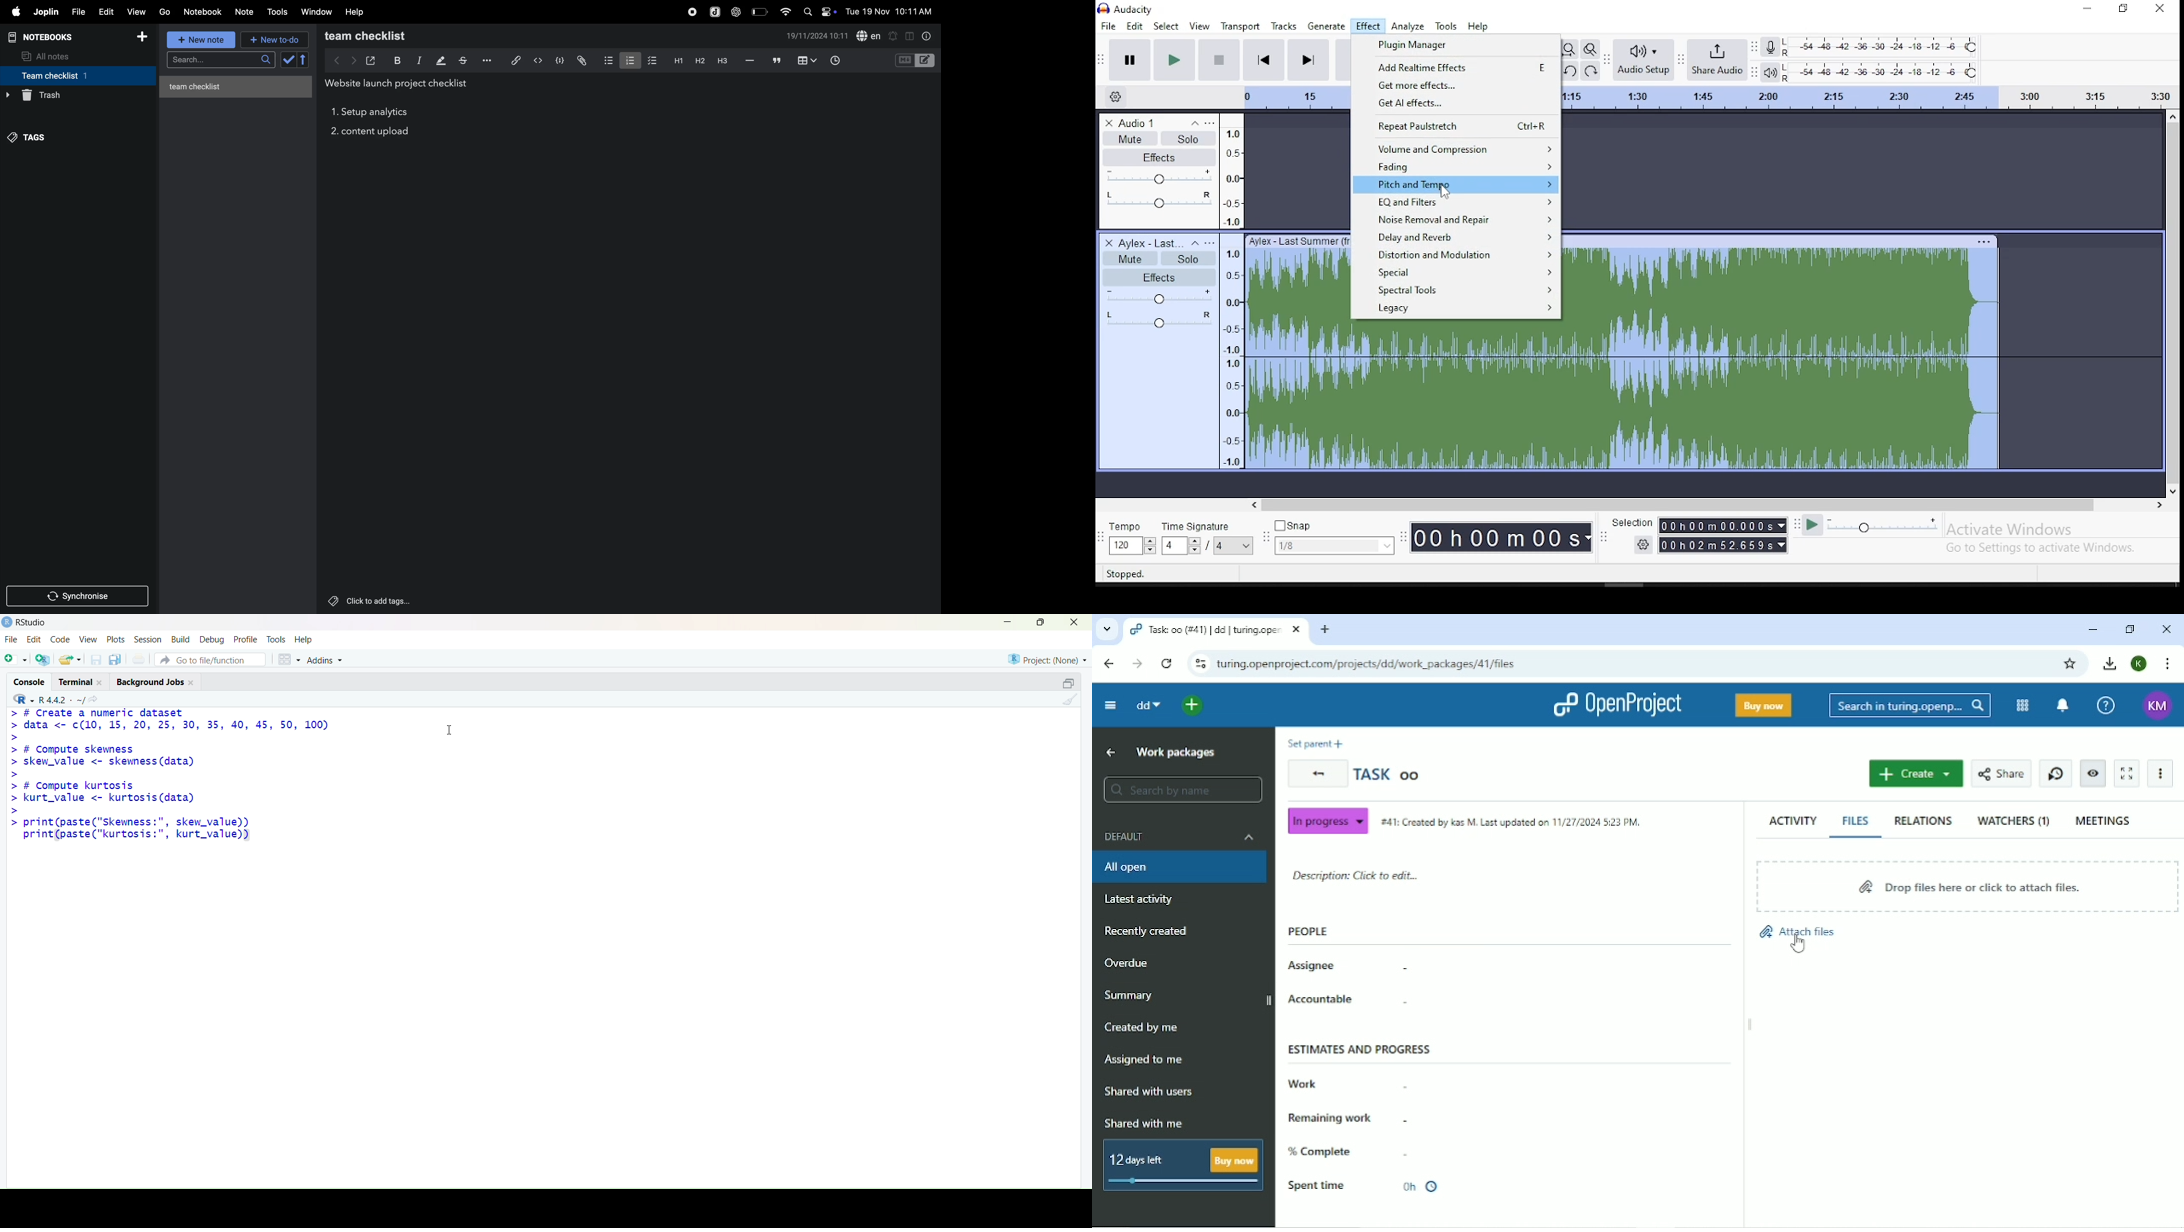  I want to click on Spent time, so click(1317, 1186).